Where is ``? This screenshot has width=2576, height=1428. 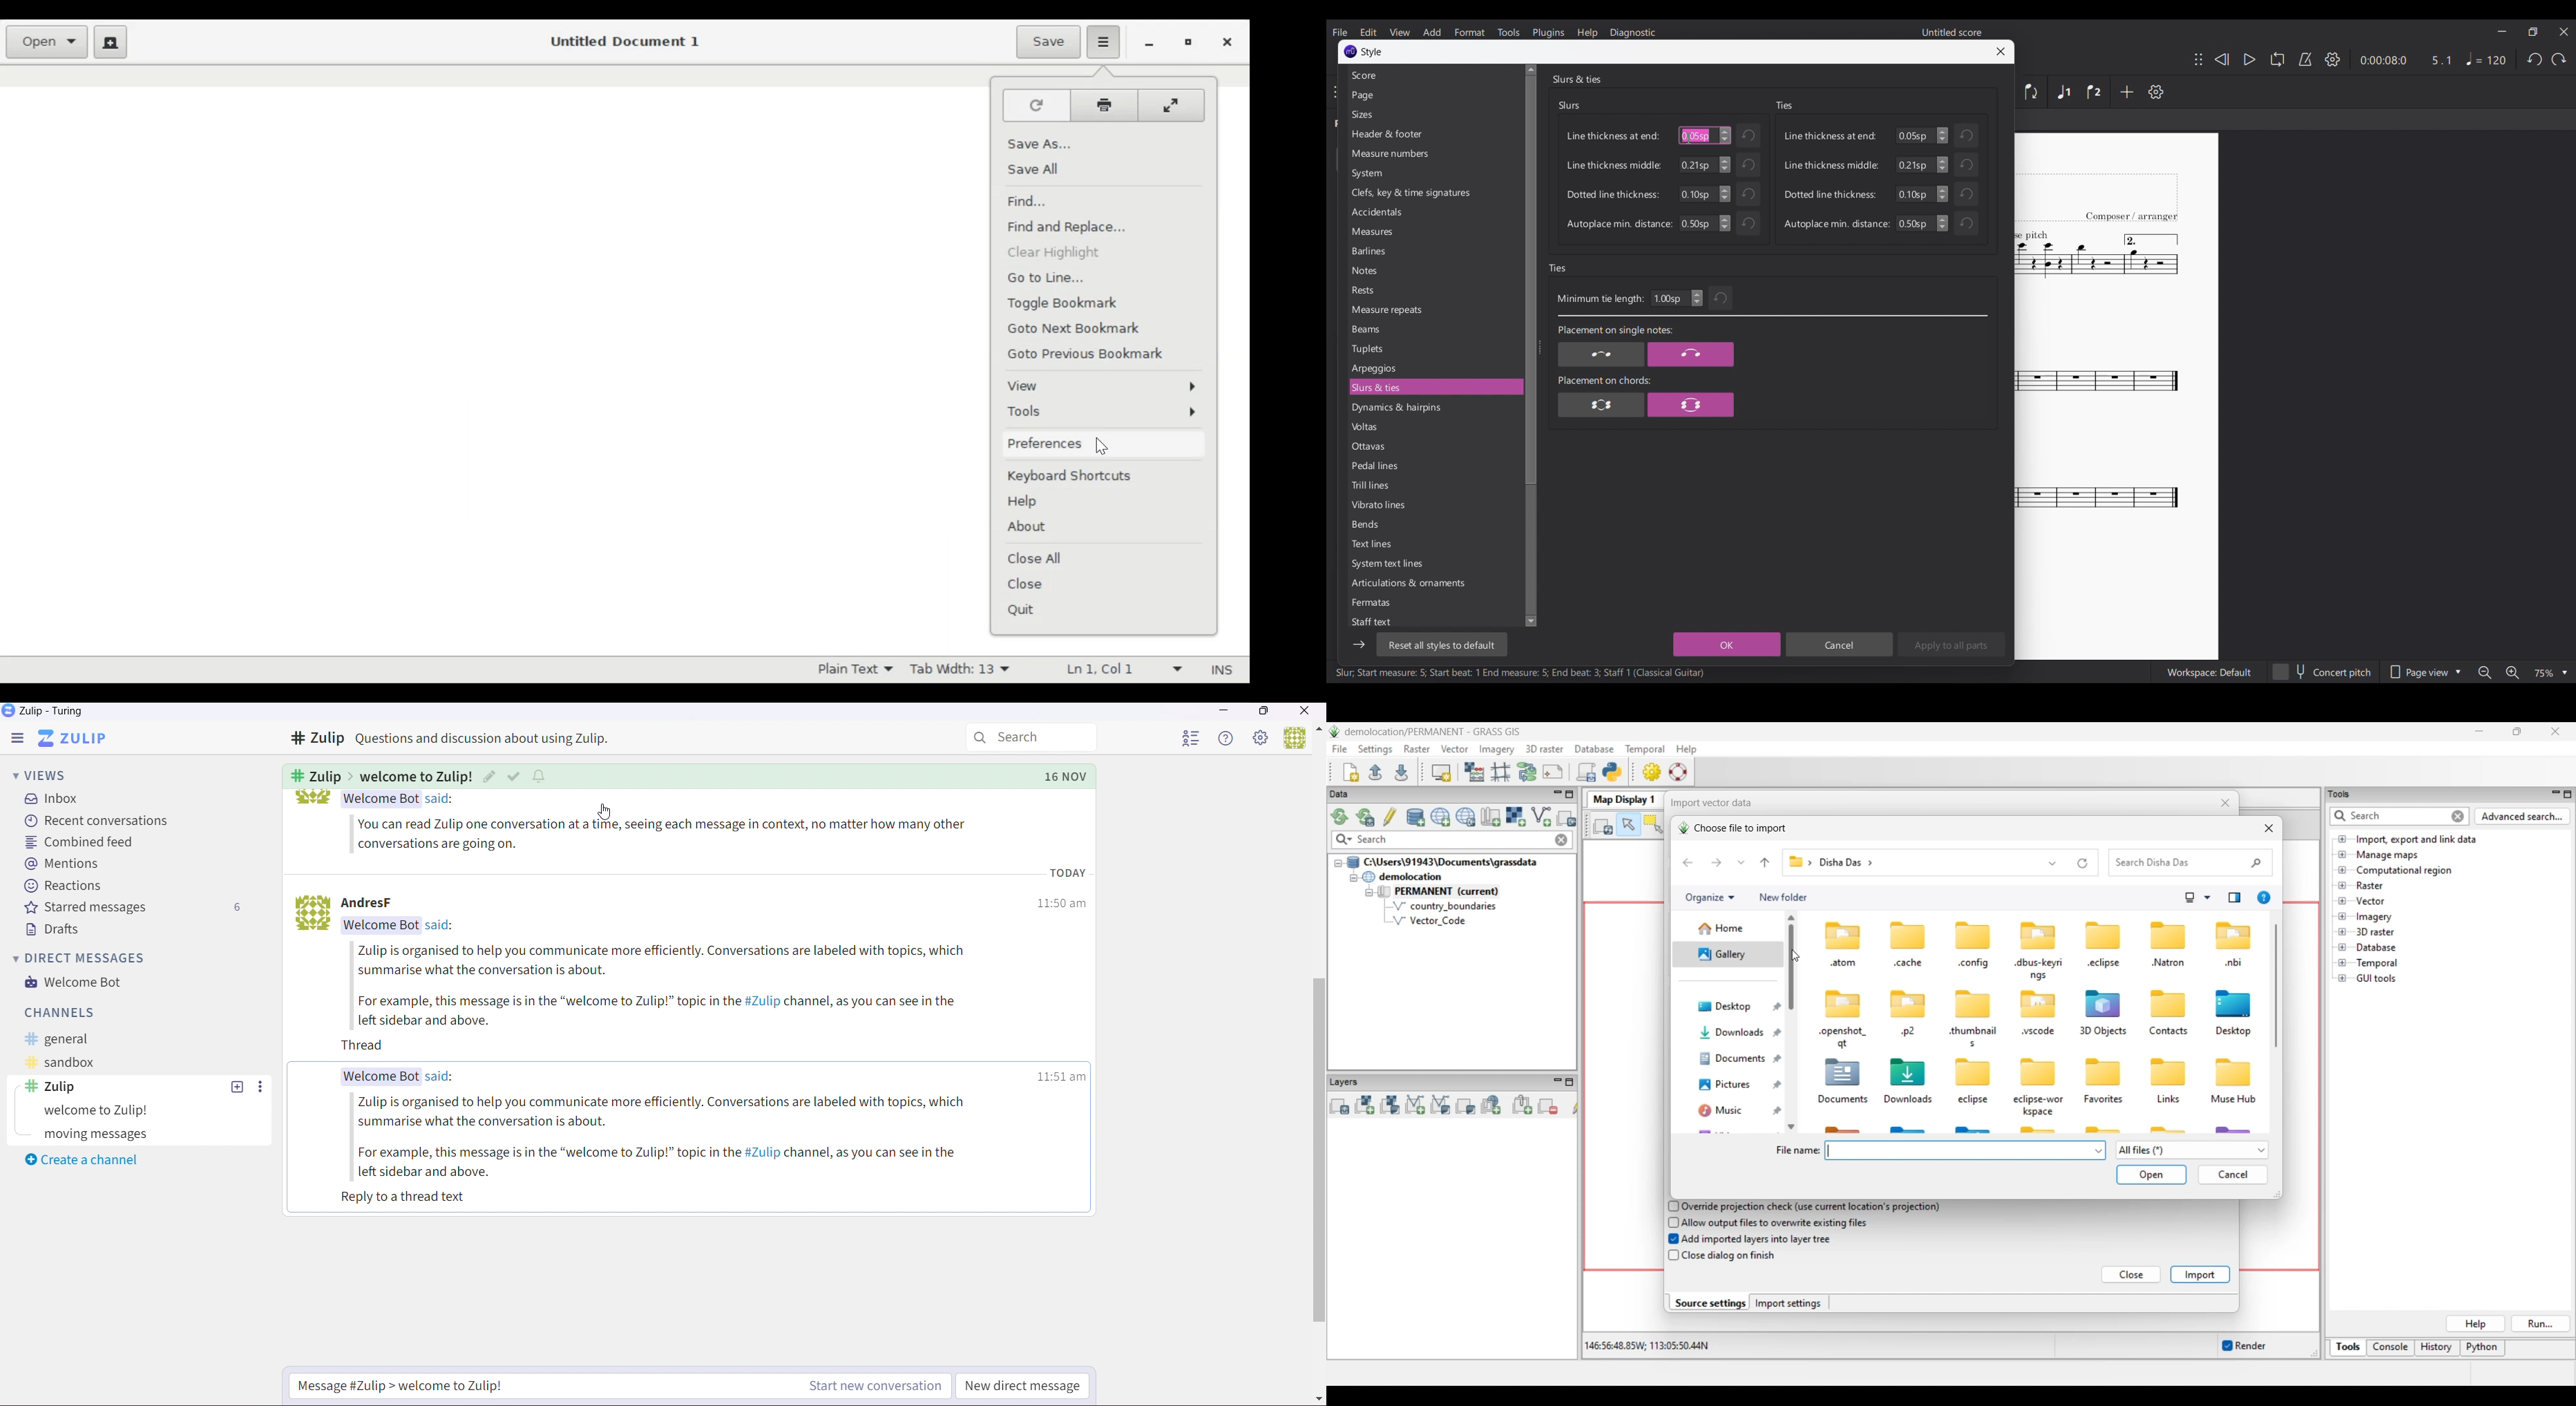  is located at coordinates (238, 1087).